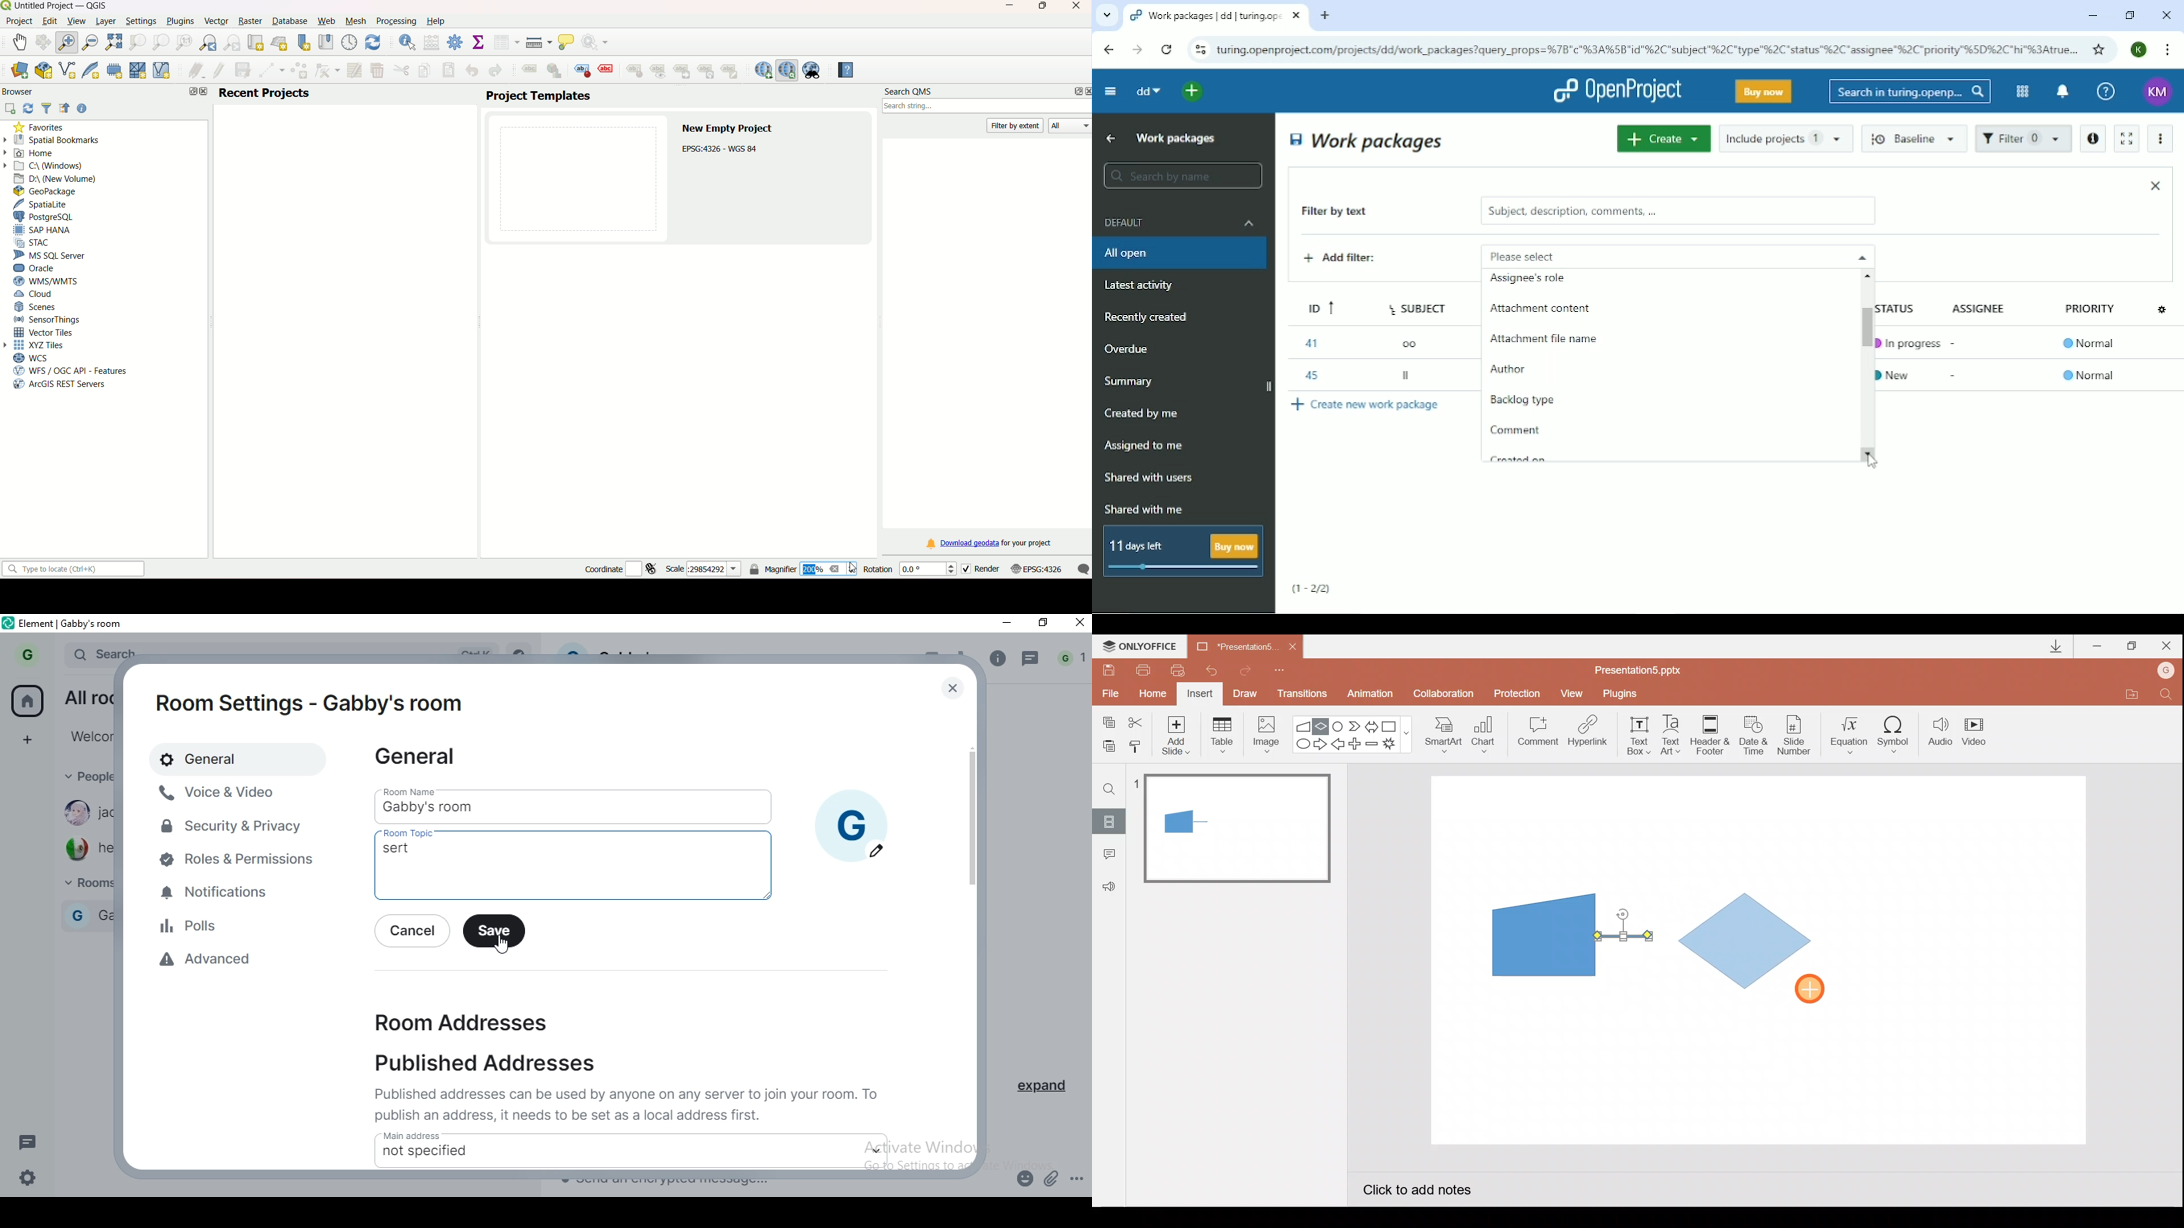 The image size is (2184, 1232). What do you see at coordinates (85, 777) in the screenshot?
I see `people` at bounding box center [85, 777].